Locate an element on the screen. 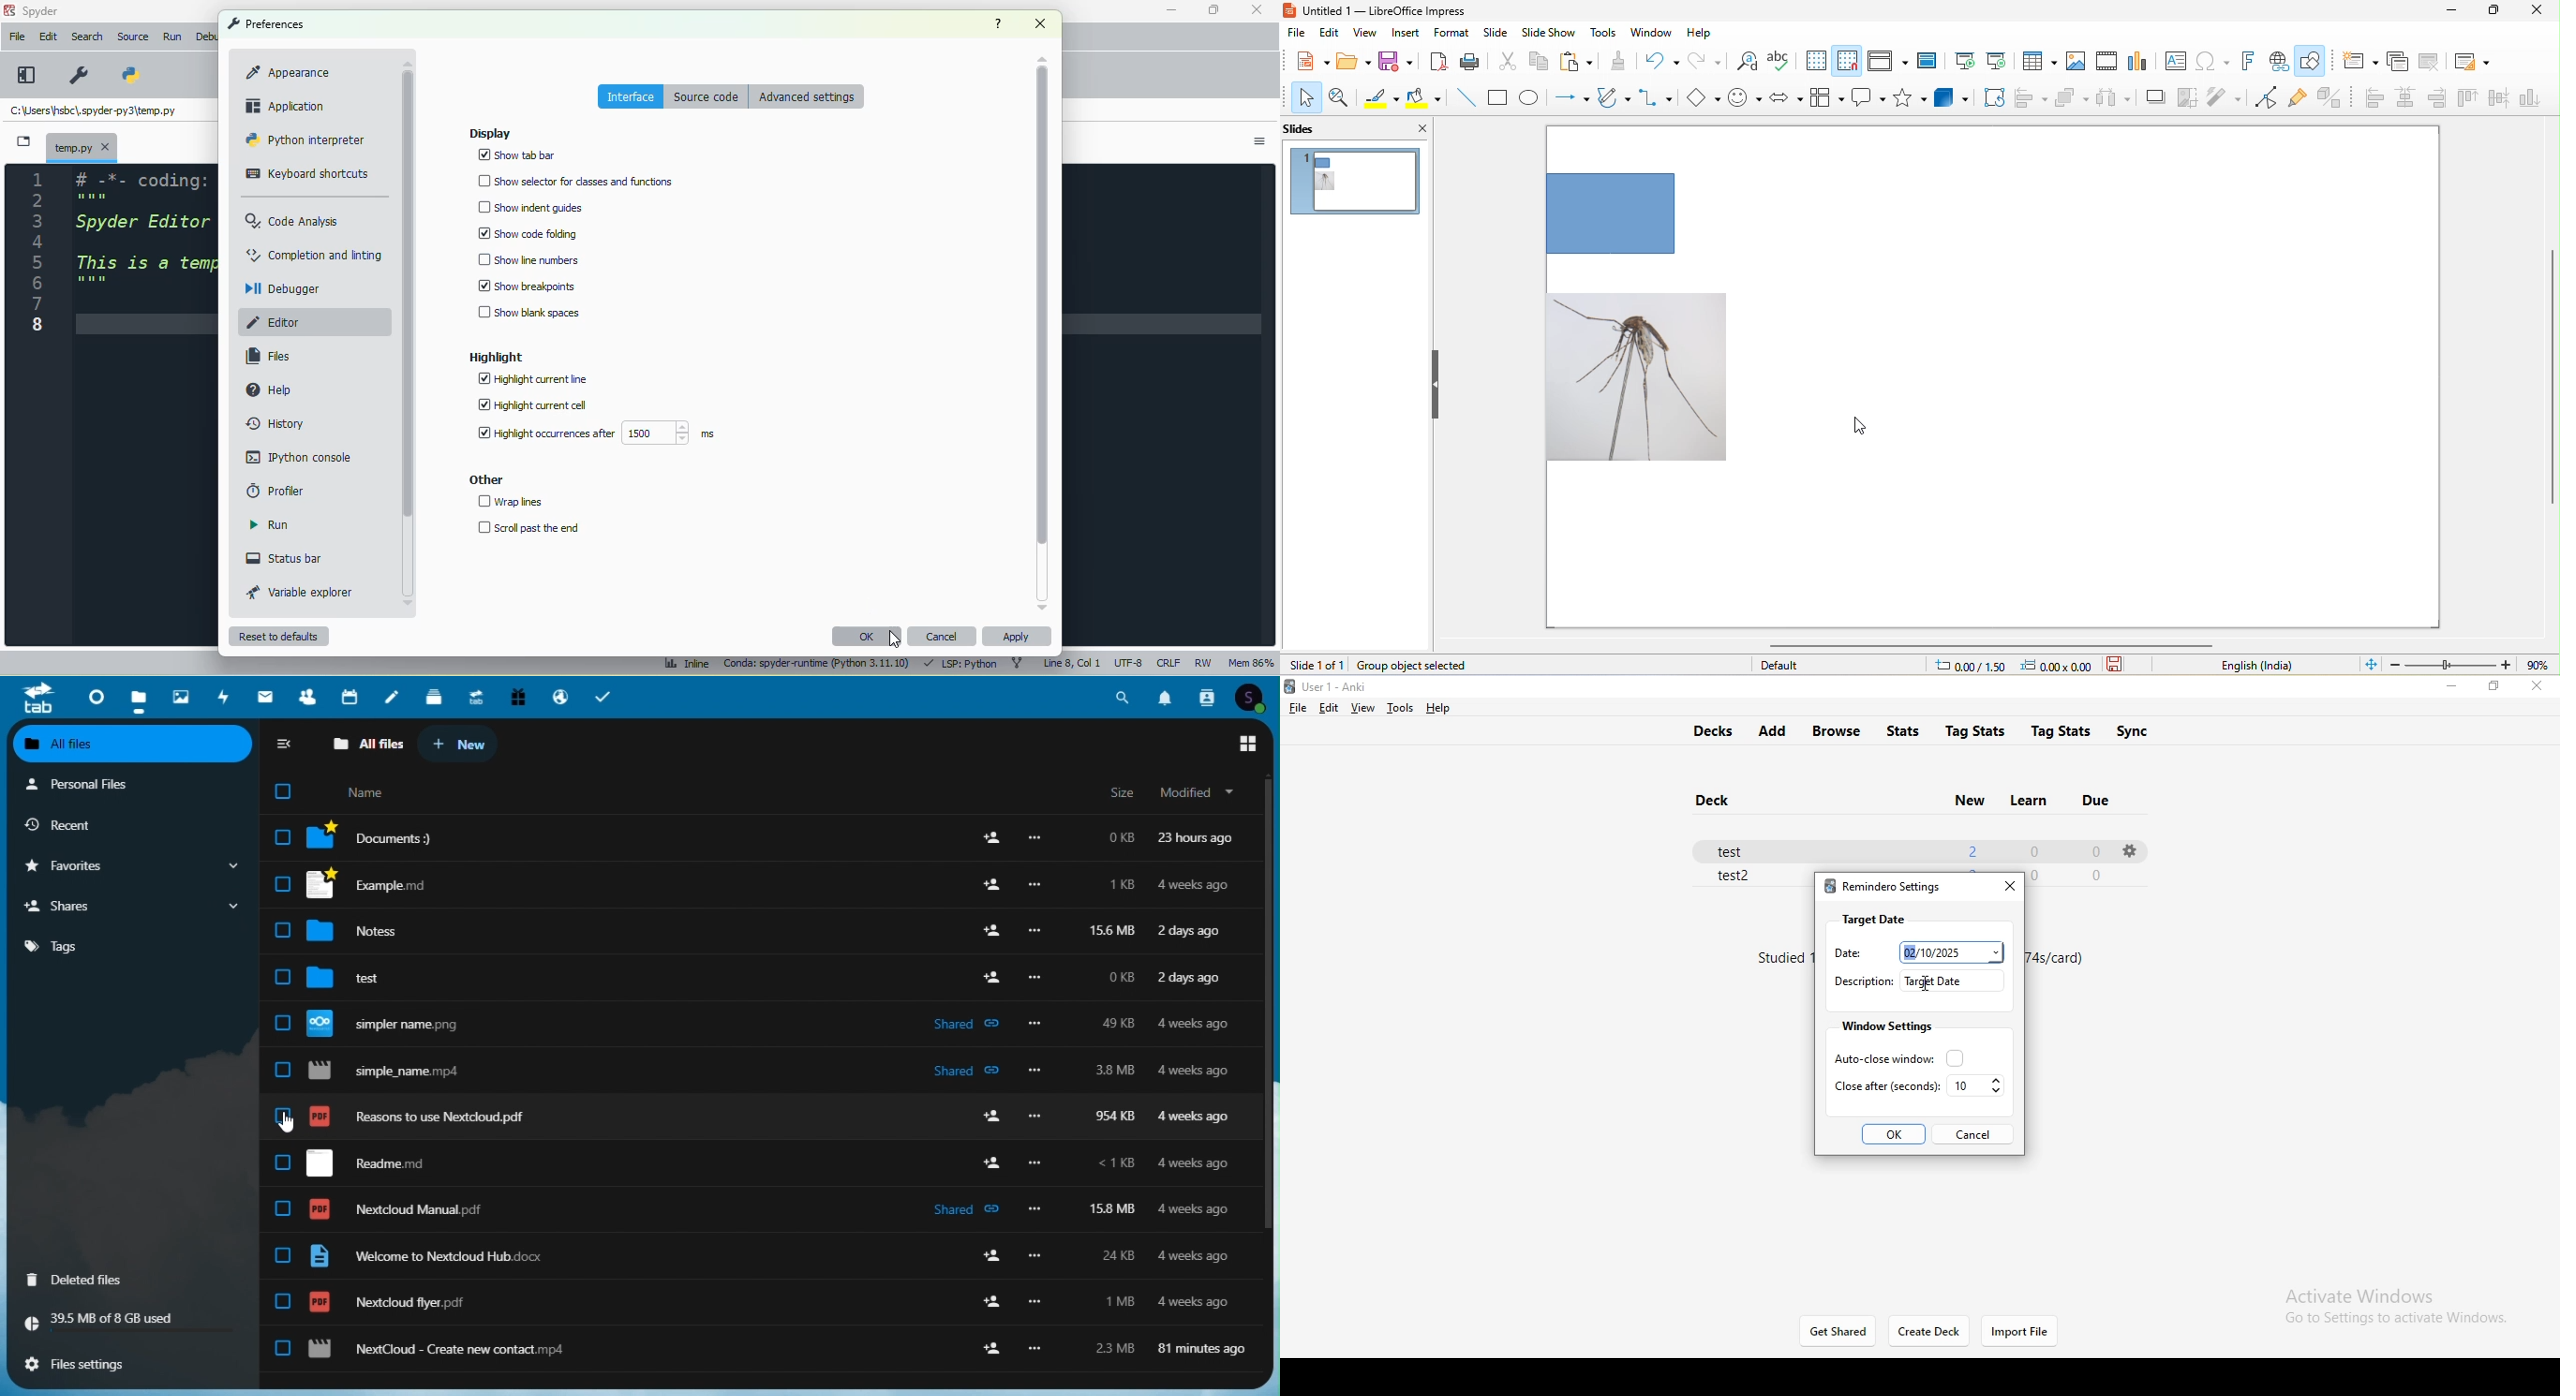  4 weeks ago is located at coordinates (1197, 1070).